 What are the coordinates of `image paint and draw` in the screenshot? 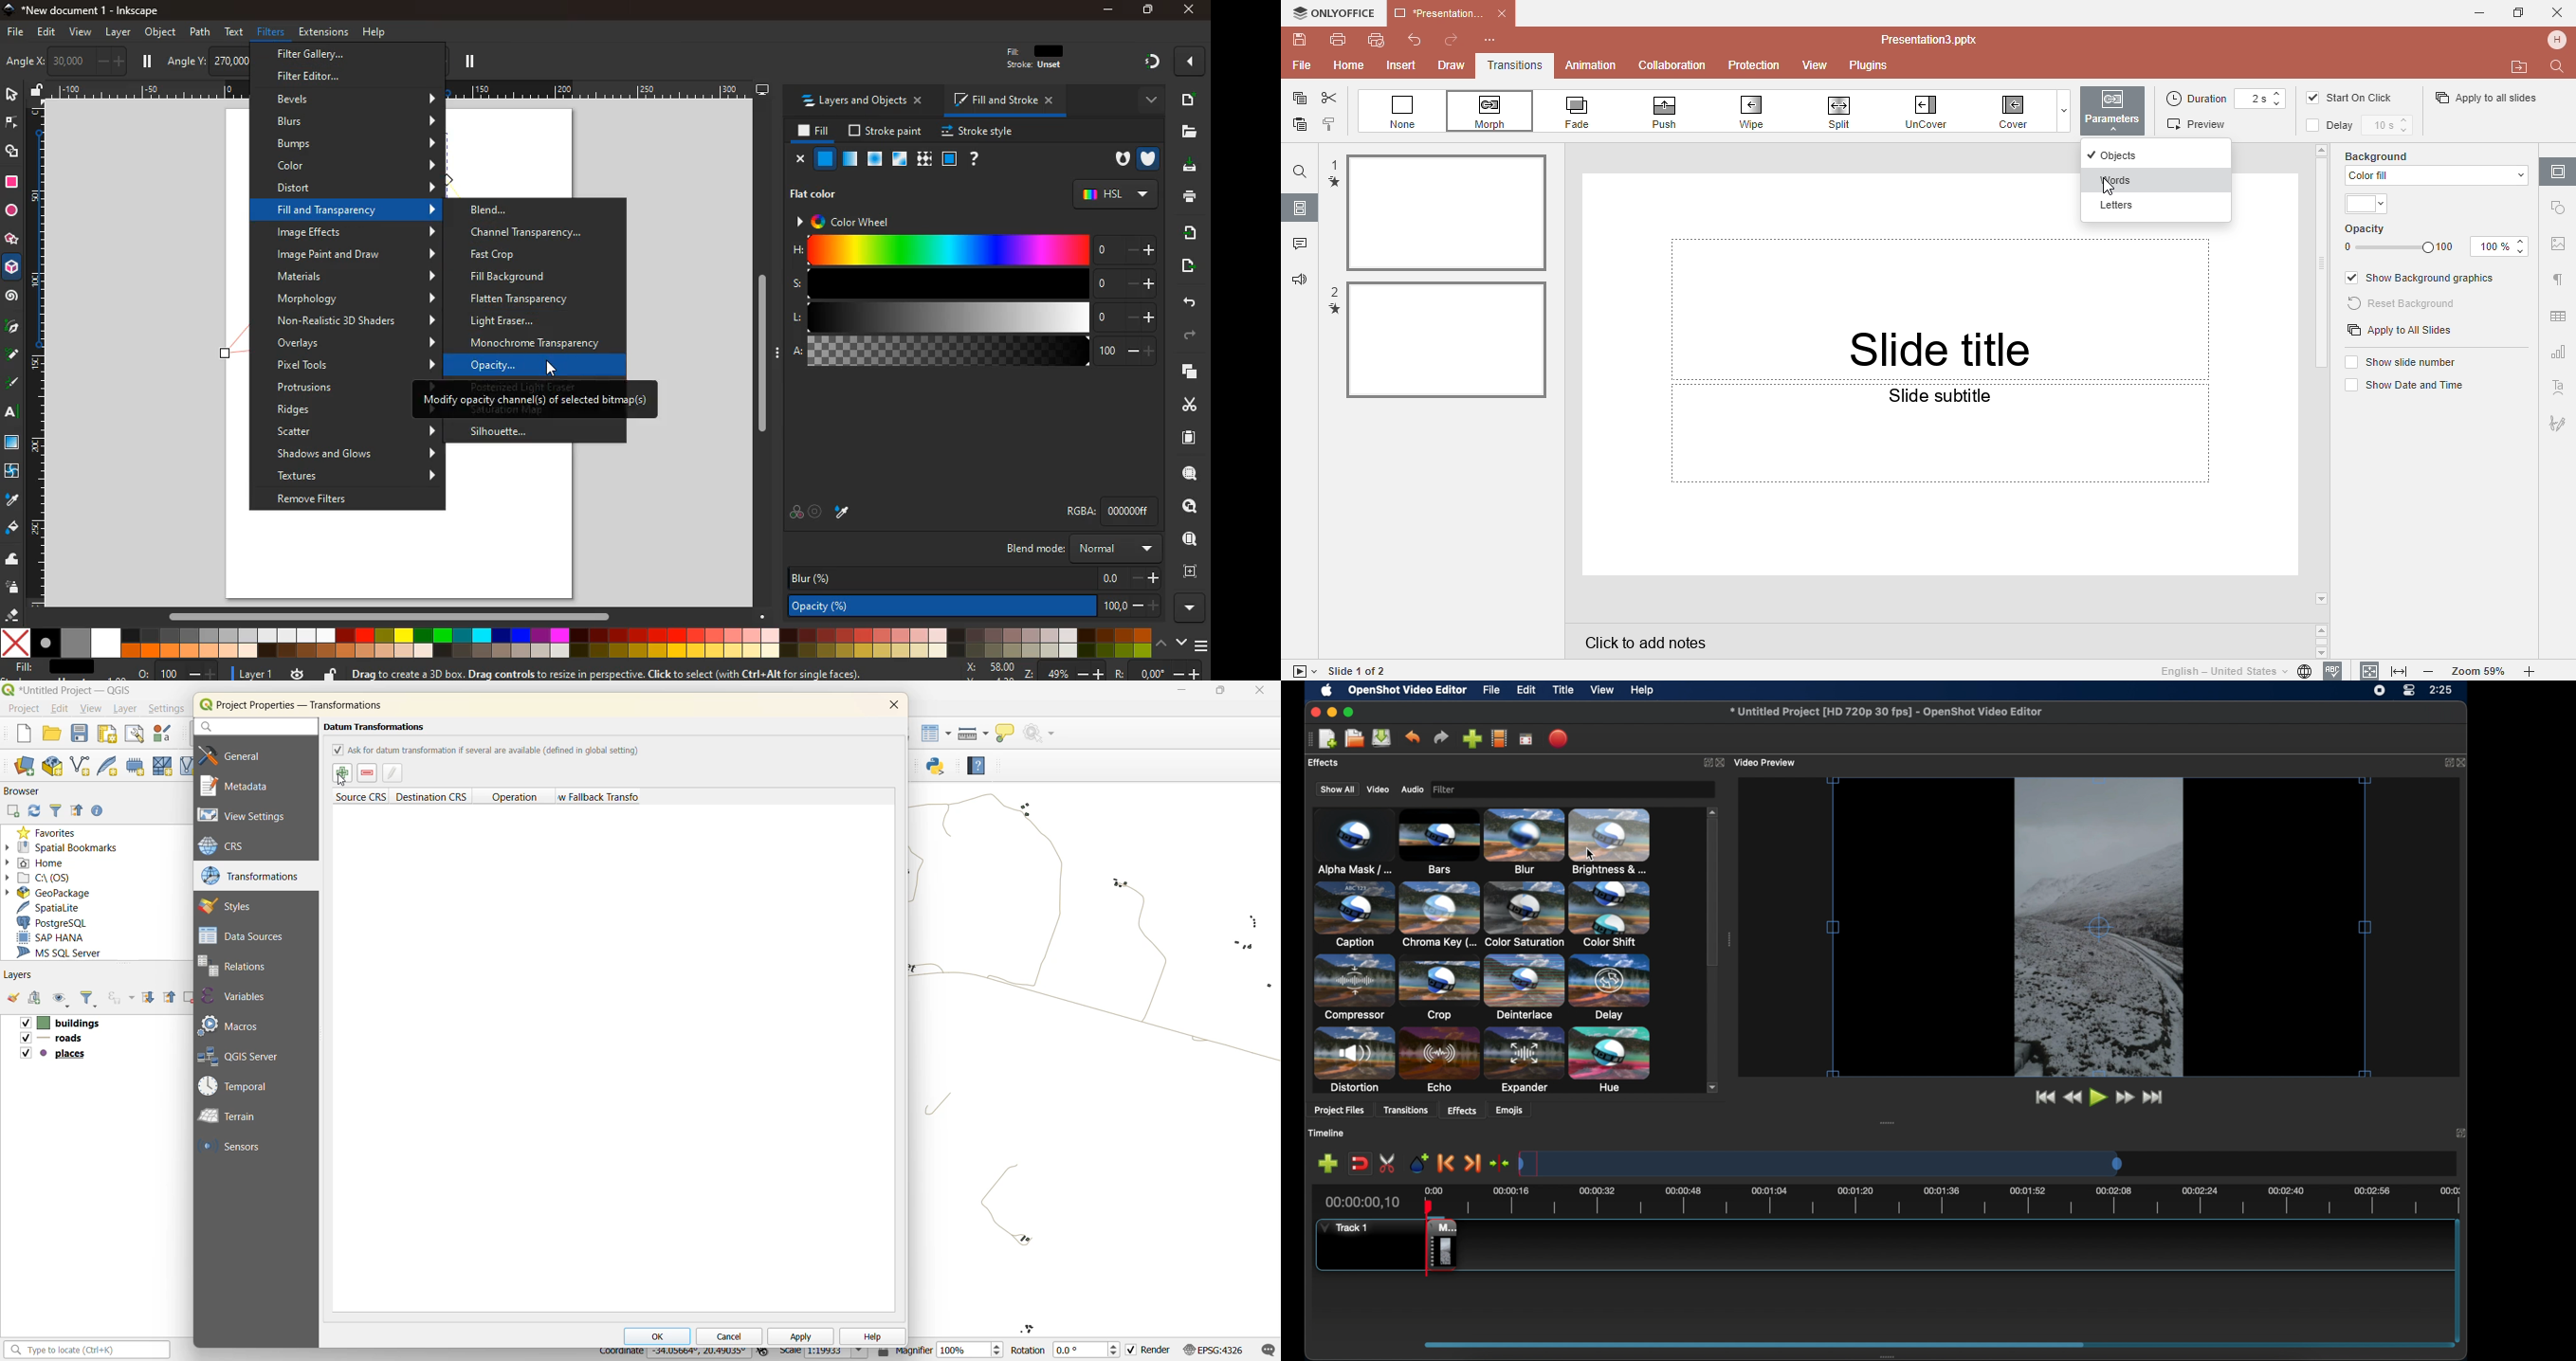 It's located at (356, 254).